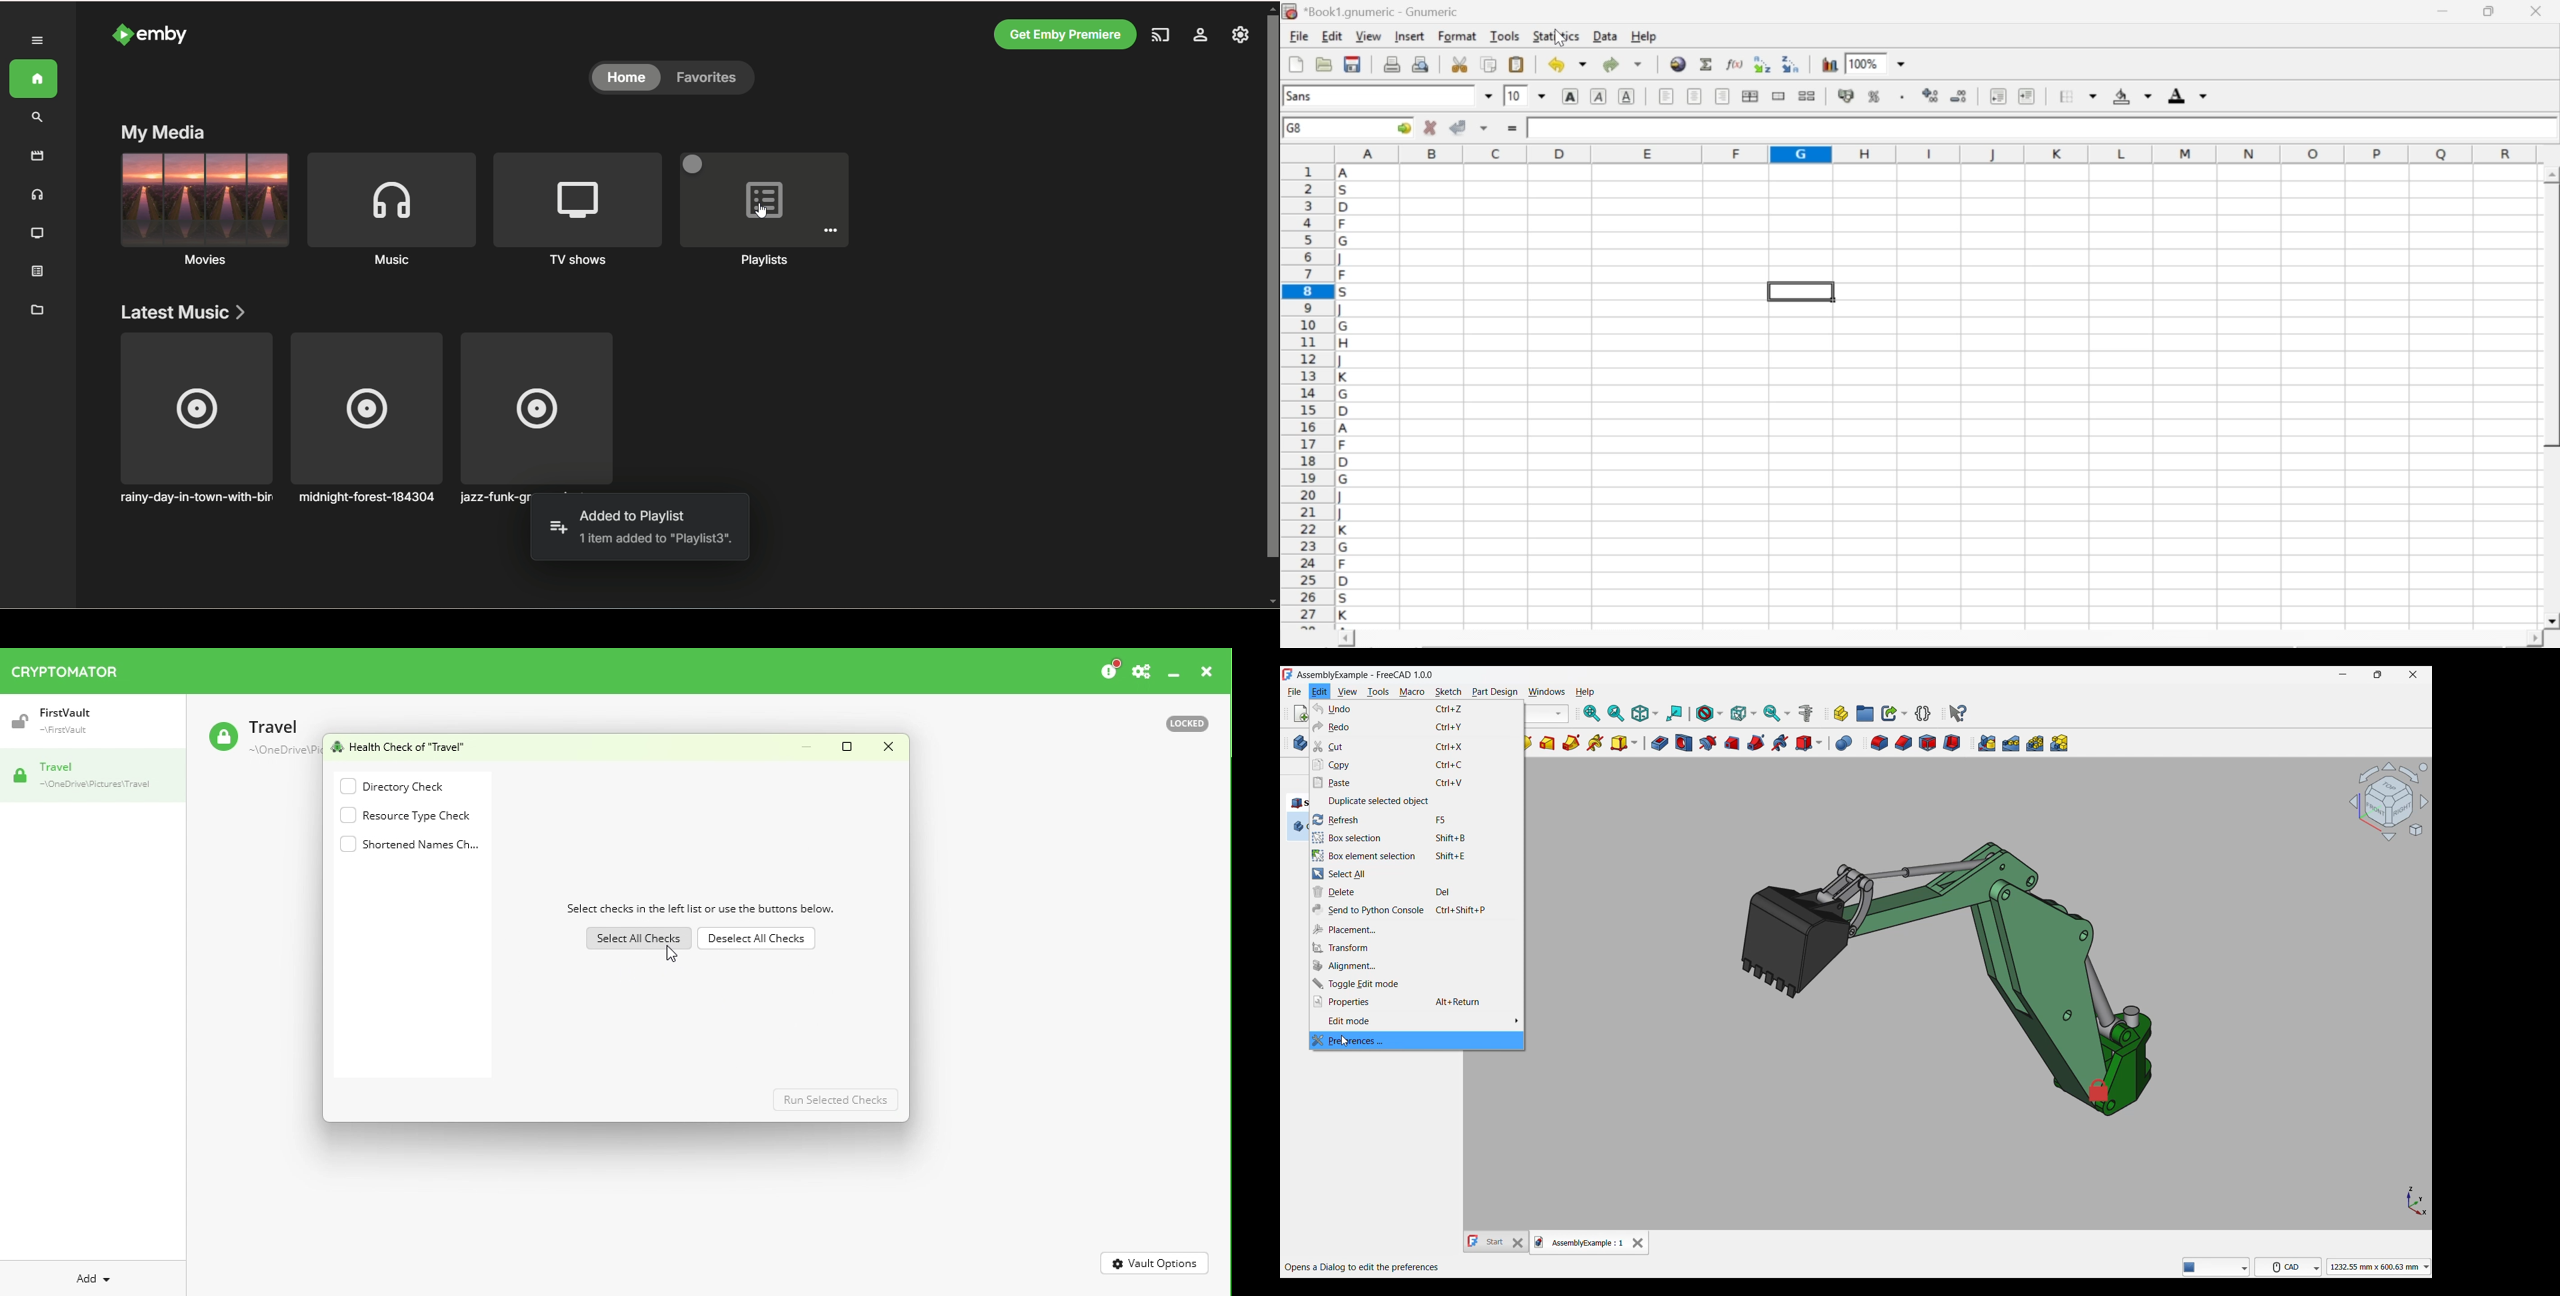 The height and width of the screenshot is (1316, 2576). I want to click on alphabets, so click(1345, 393).